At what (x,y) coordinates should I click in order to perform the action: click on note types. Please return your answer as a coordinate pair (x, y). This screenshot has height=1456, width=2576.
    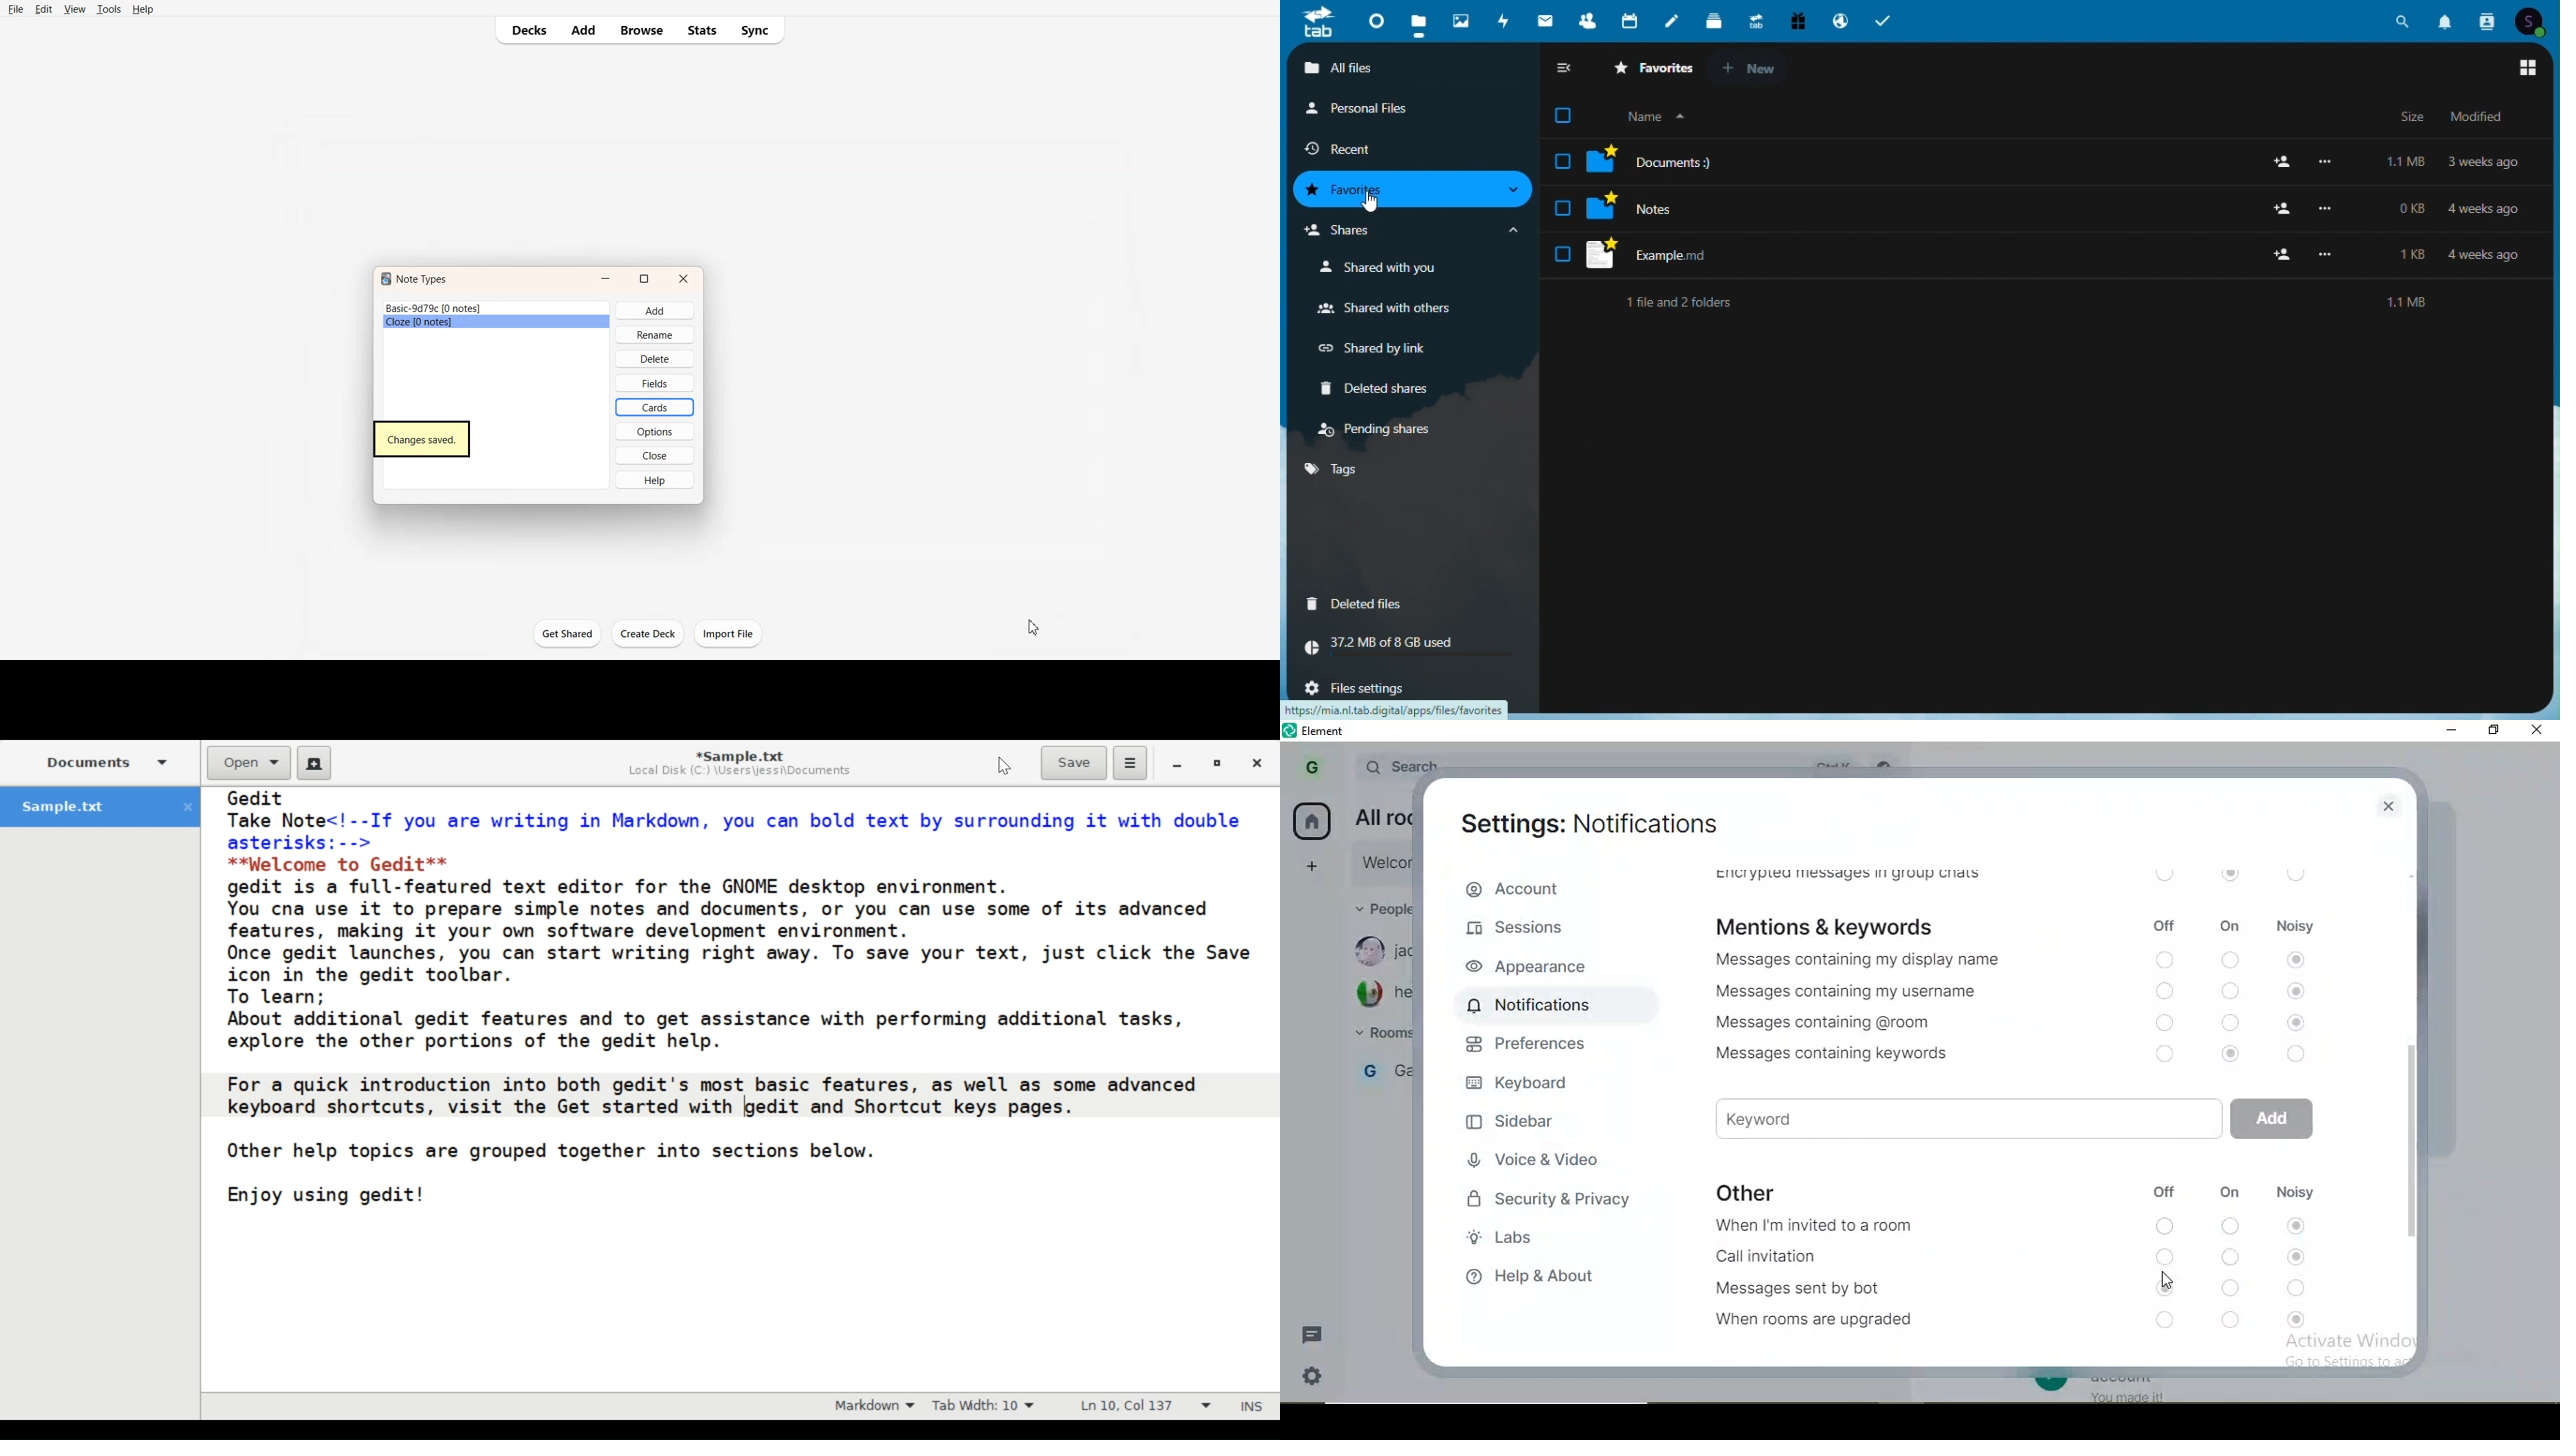
    Looking at the image, I should click on (419, 279).